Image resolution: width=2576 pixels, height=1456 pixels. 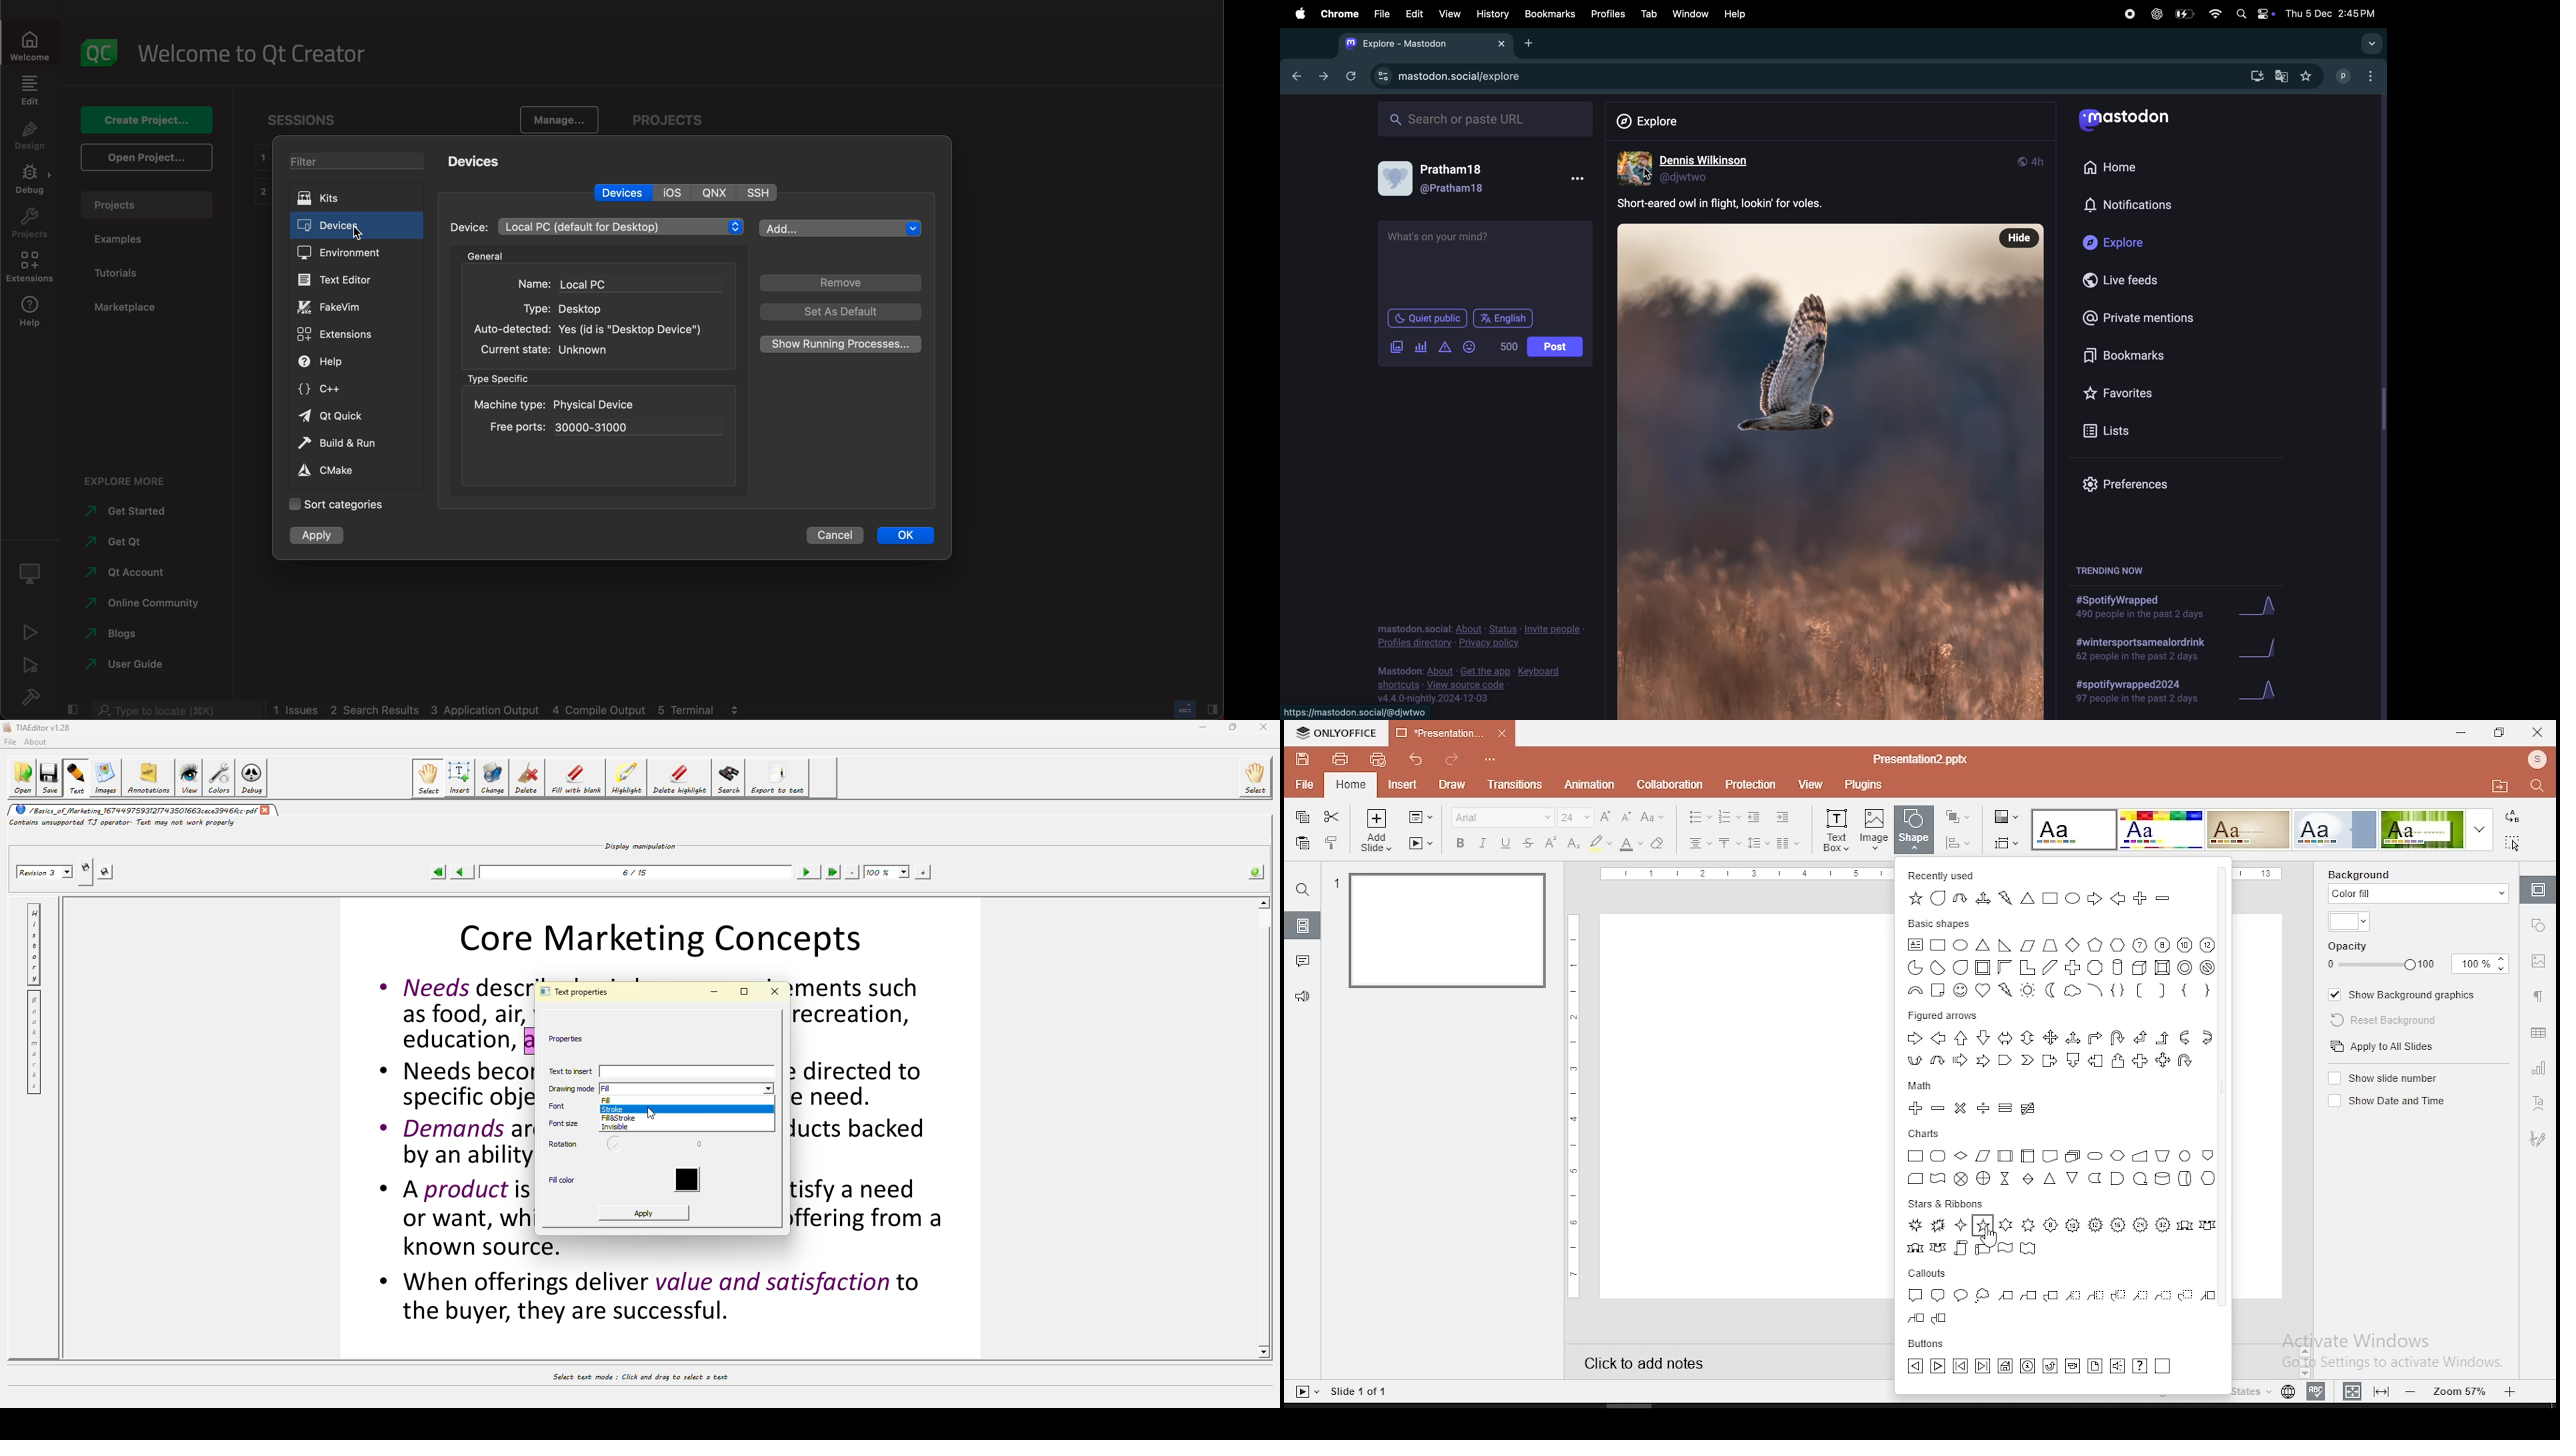 I want to click on clone formatting, so click(x=1332, y=842).